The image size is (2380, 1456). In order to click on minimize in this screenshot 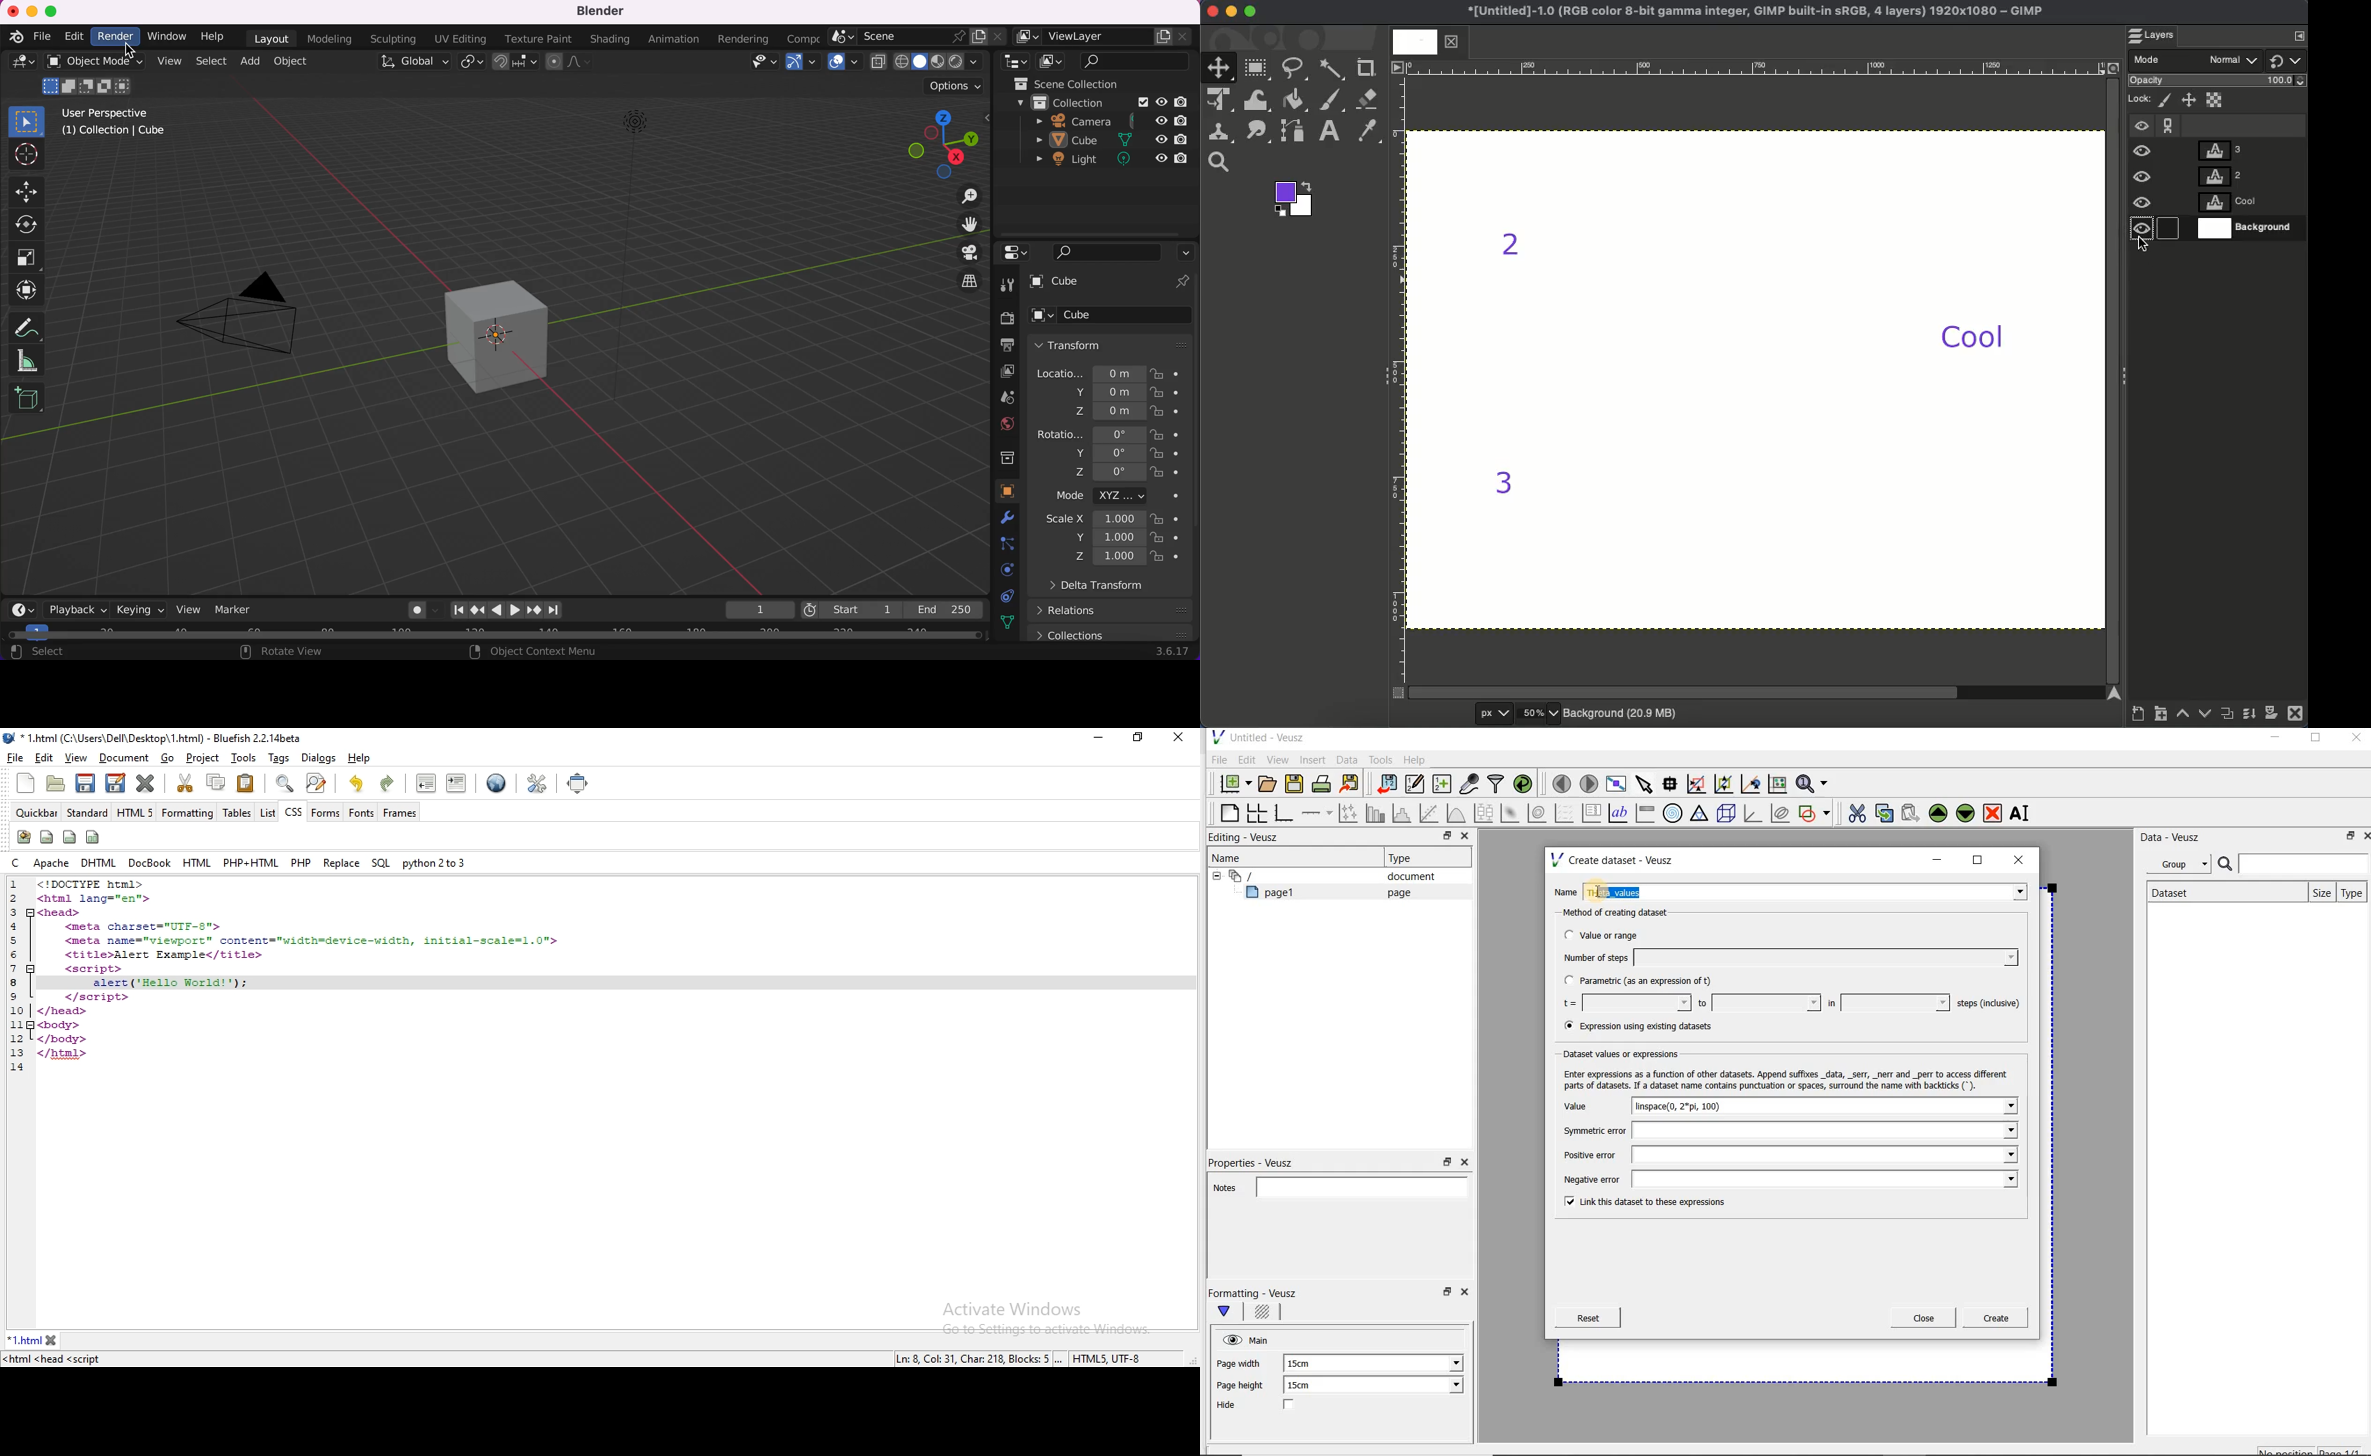, I will do `click(1097, 738)`.